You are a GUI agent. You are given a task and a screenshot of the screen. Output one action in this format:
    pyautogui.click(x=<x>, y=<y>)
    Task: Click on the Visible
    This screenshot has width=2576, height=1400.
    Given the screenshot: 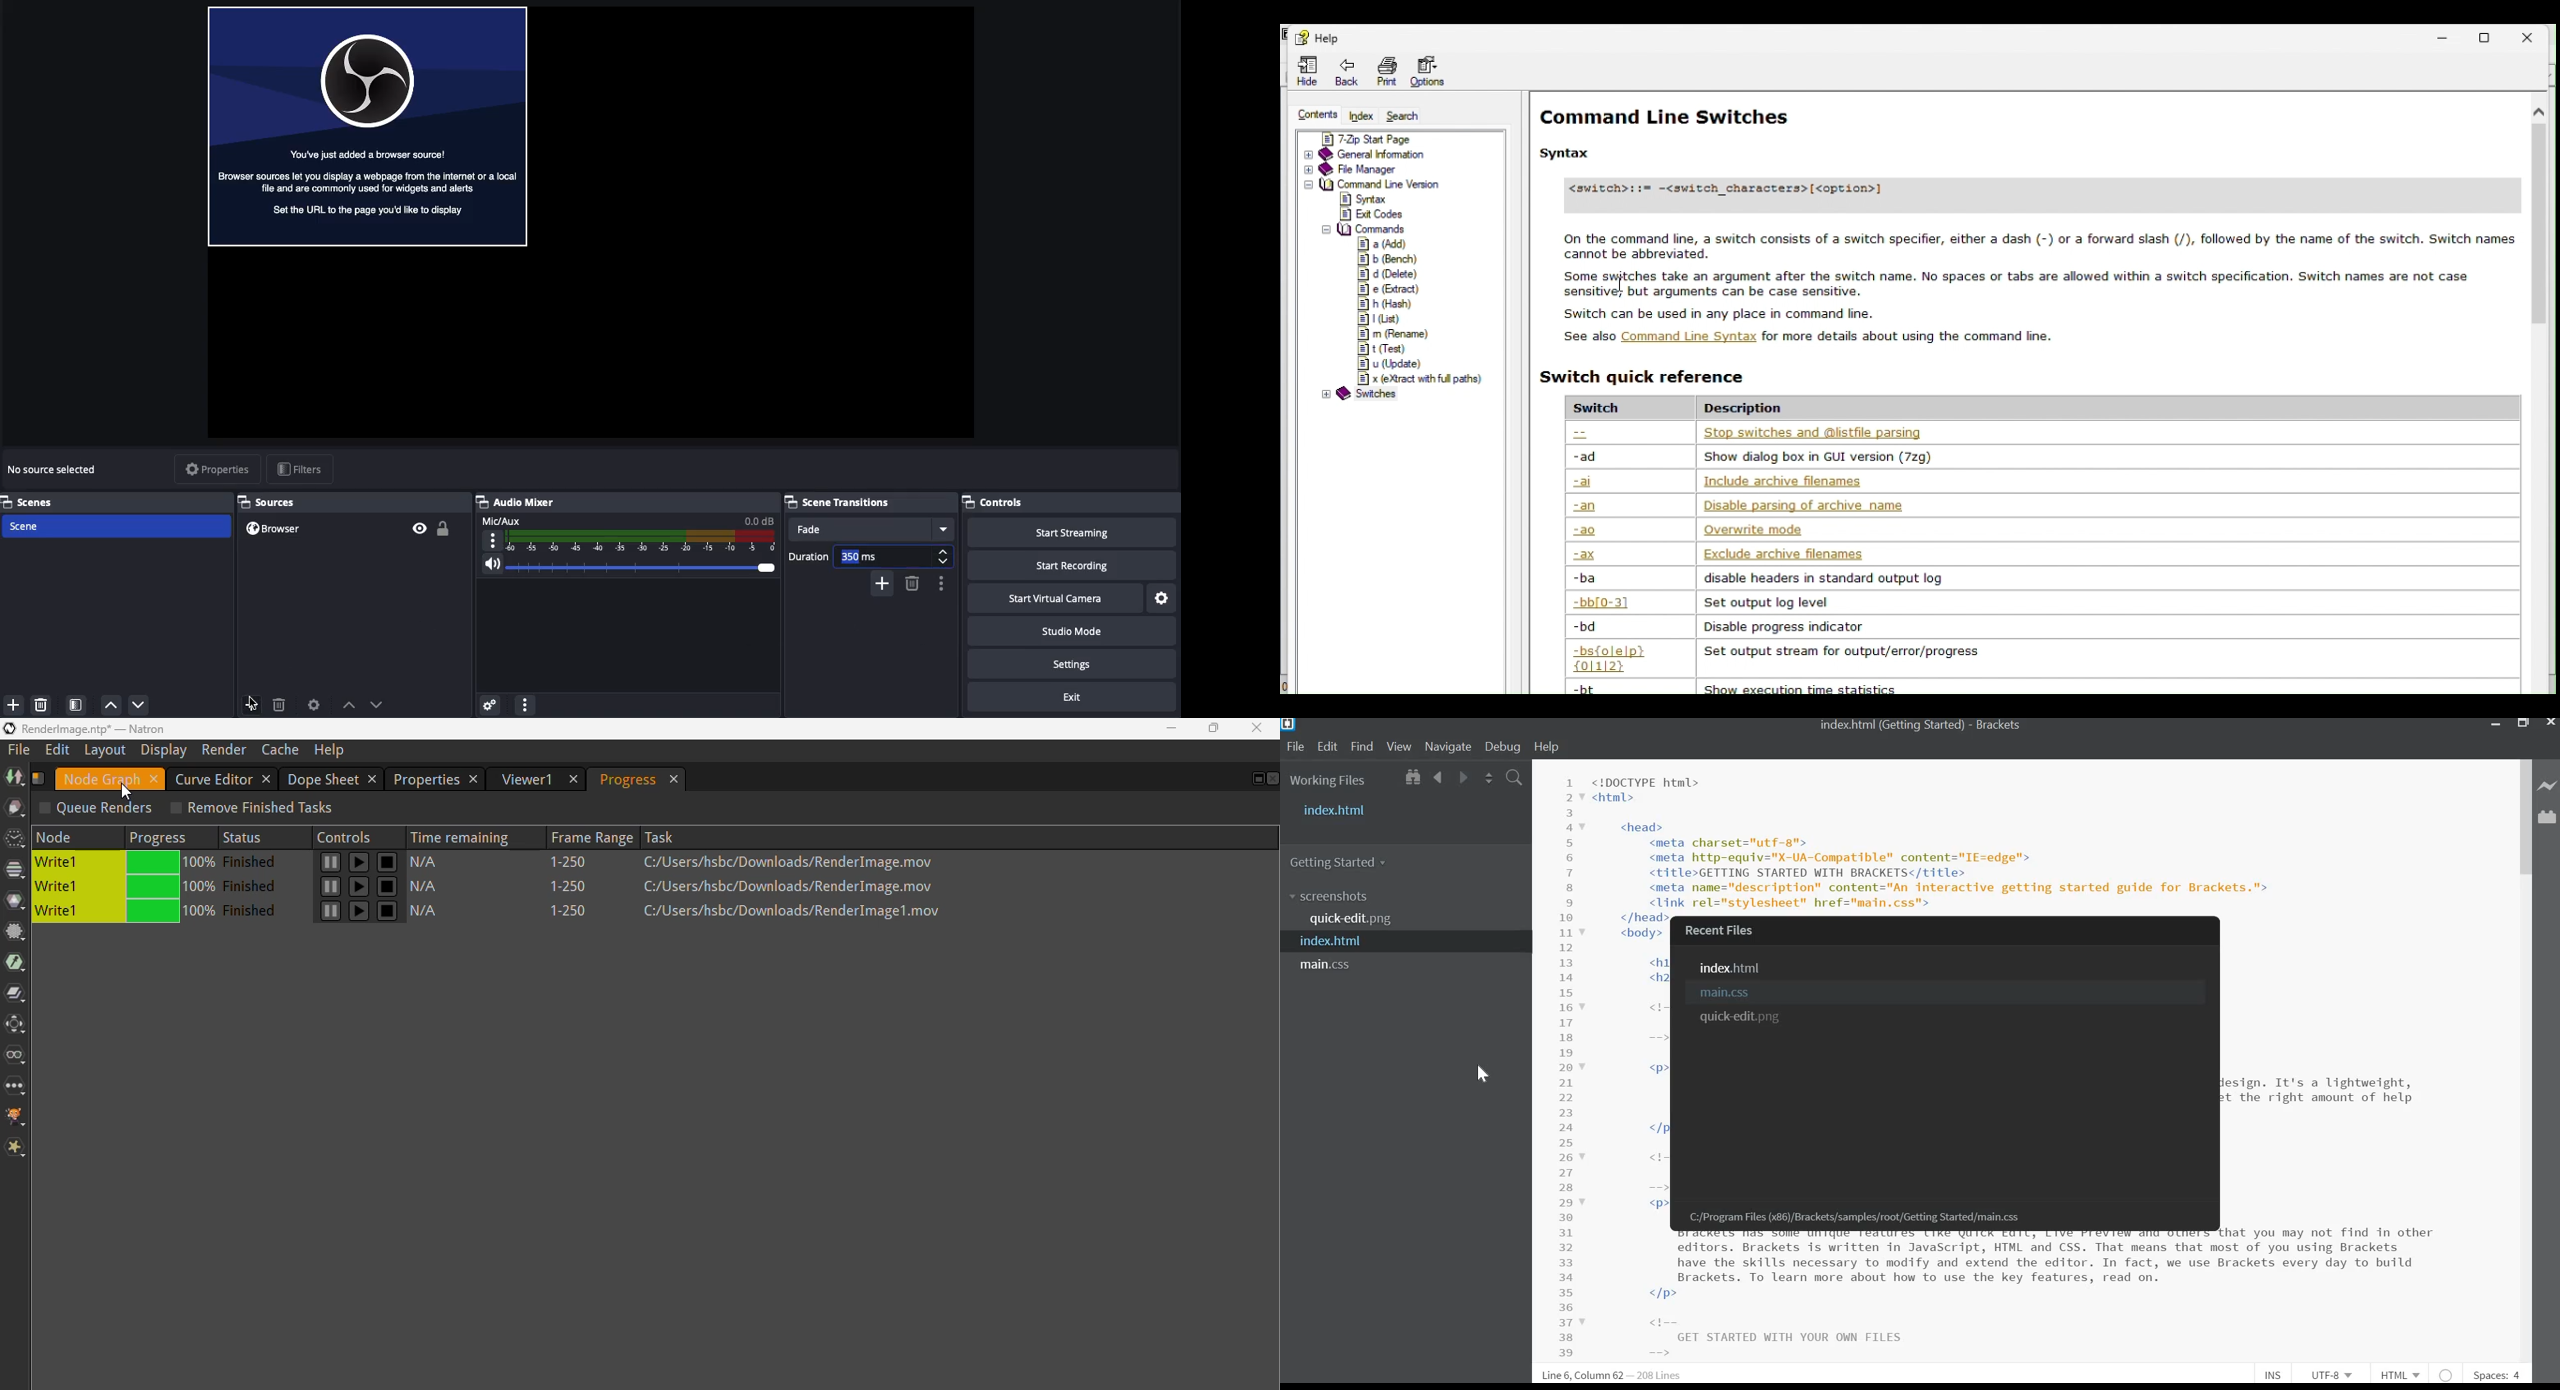 What is the action you would take?
    pyautogui.click(x=419, y=529)
    